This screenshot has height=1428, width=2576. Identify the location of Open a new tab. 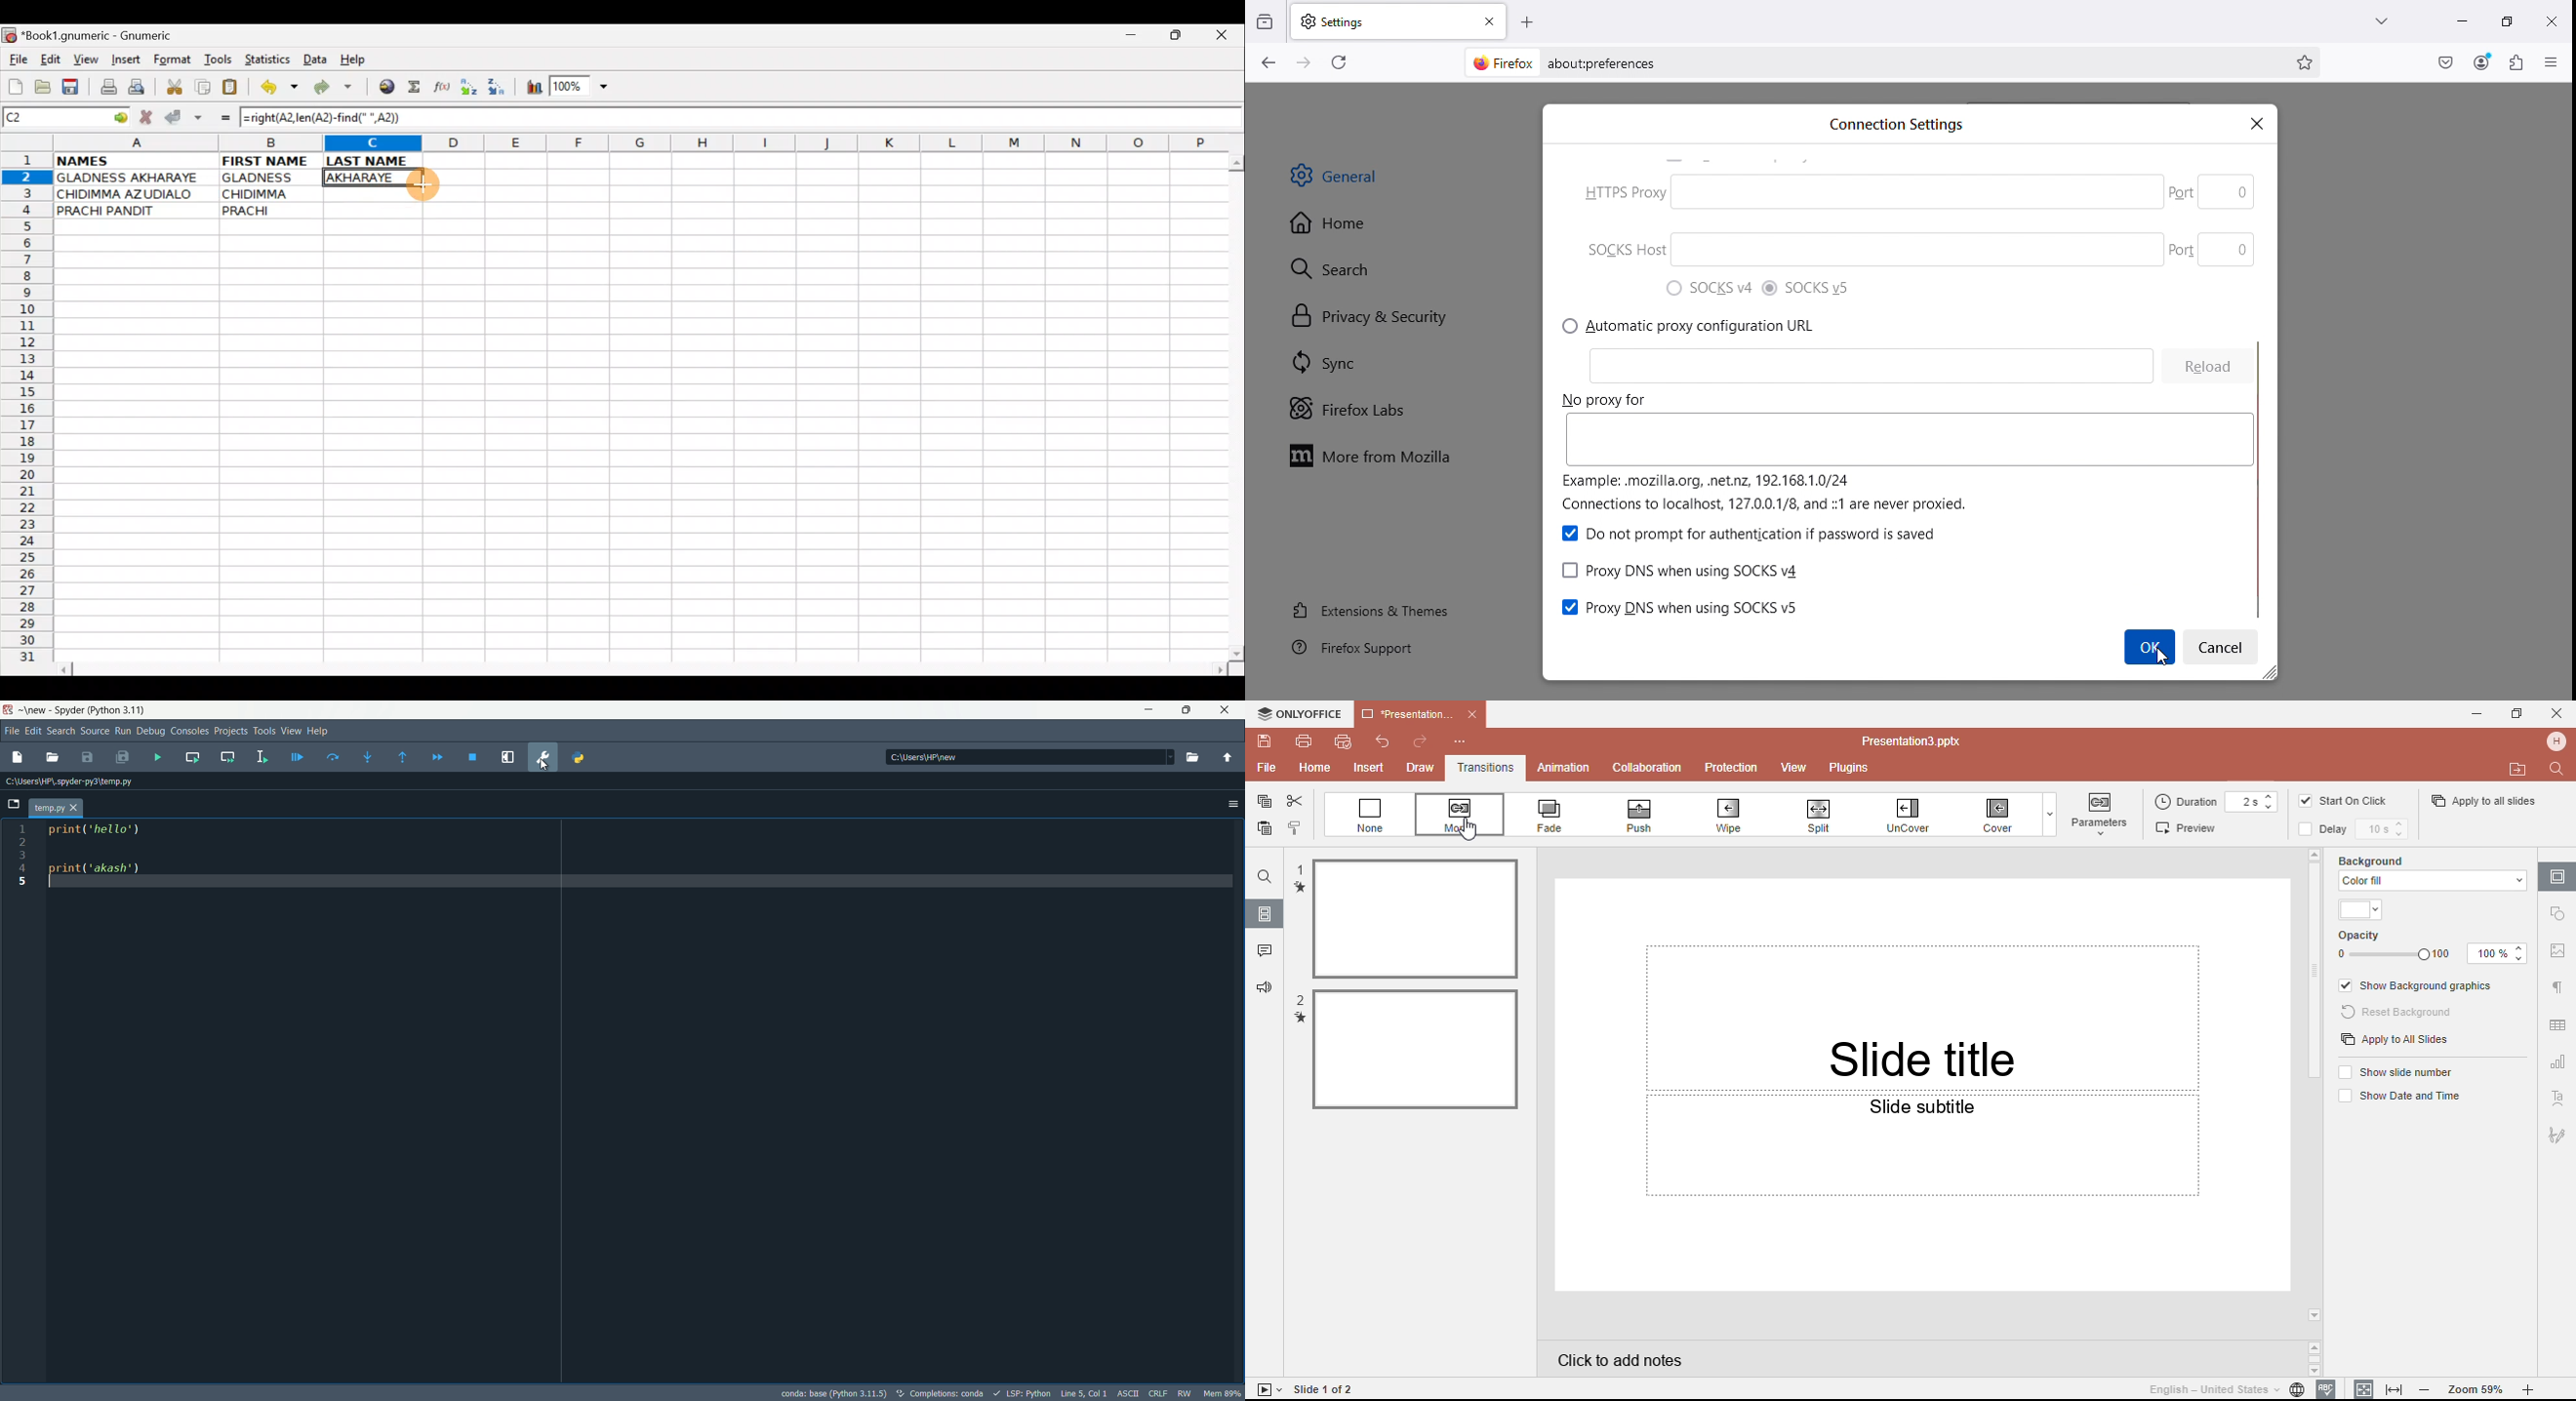
(1528, 21).